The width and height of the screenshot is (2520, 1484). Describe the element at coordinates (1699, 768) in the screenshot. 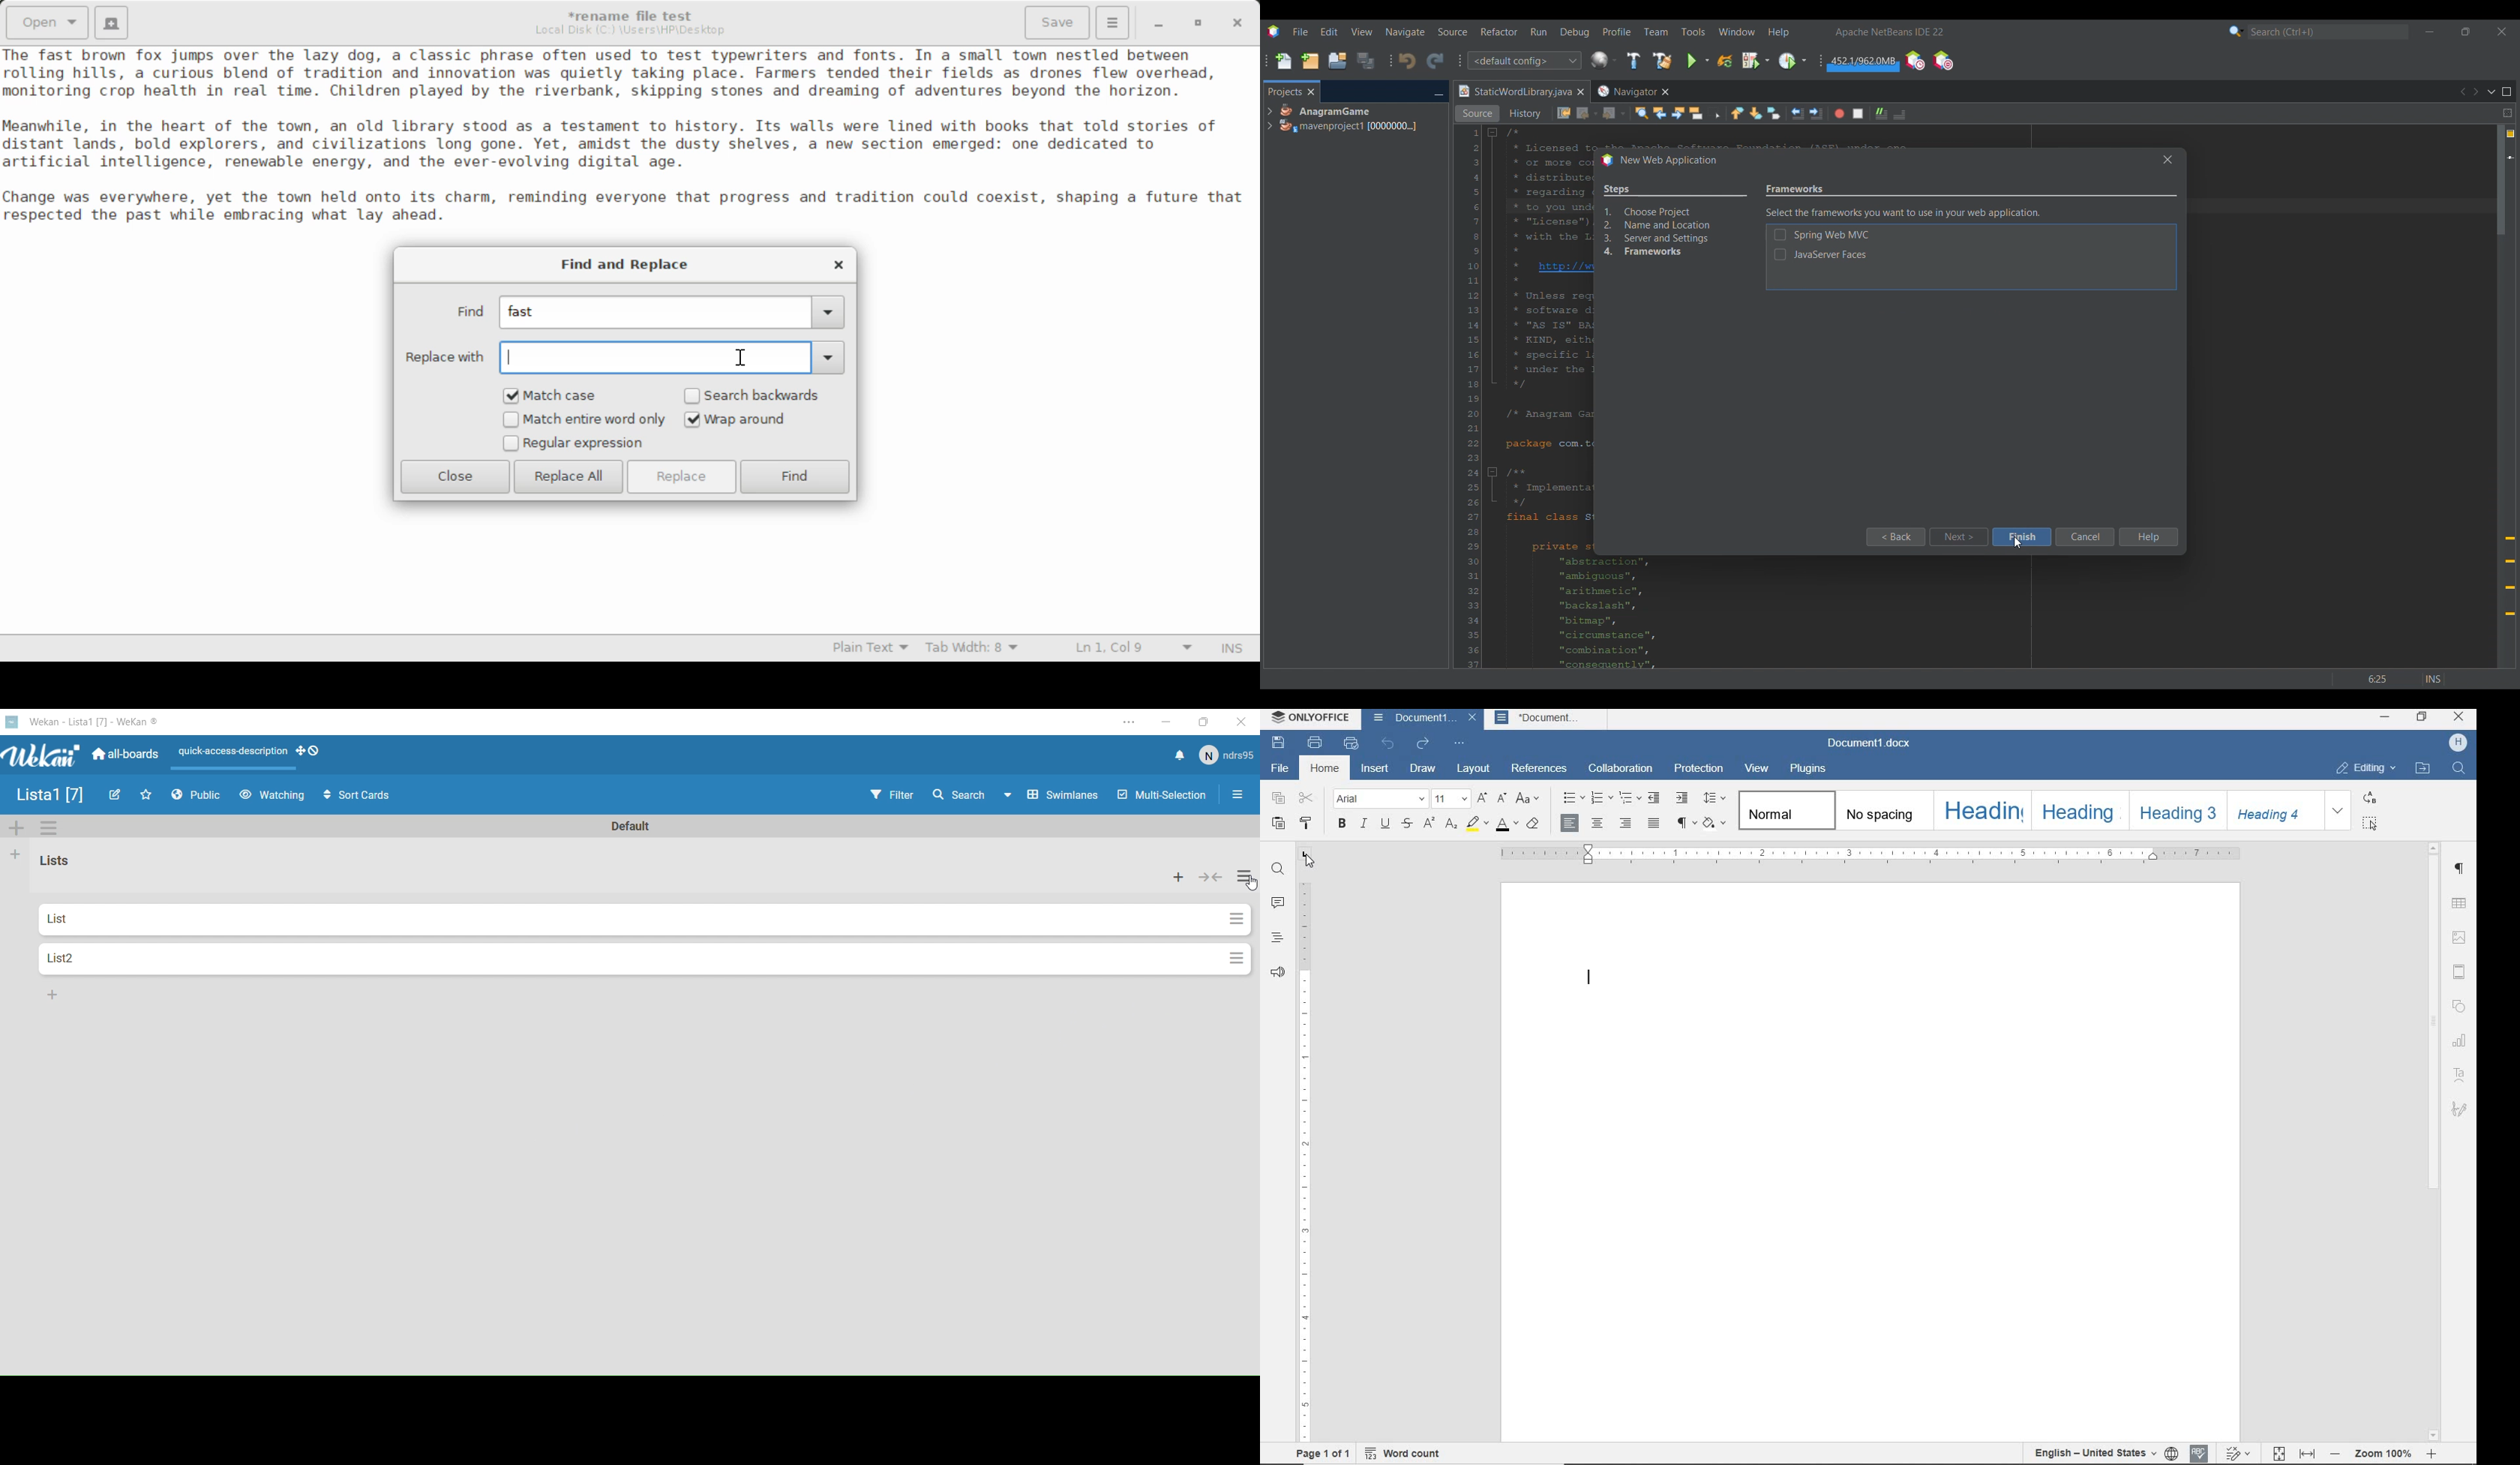

I see `PROTECTION` at that location.